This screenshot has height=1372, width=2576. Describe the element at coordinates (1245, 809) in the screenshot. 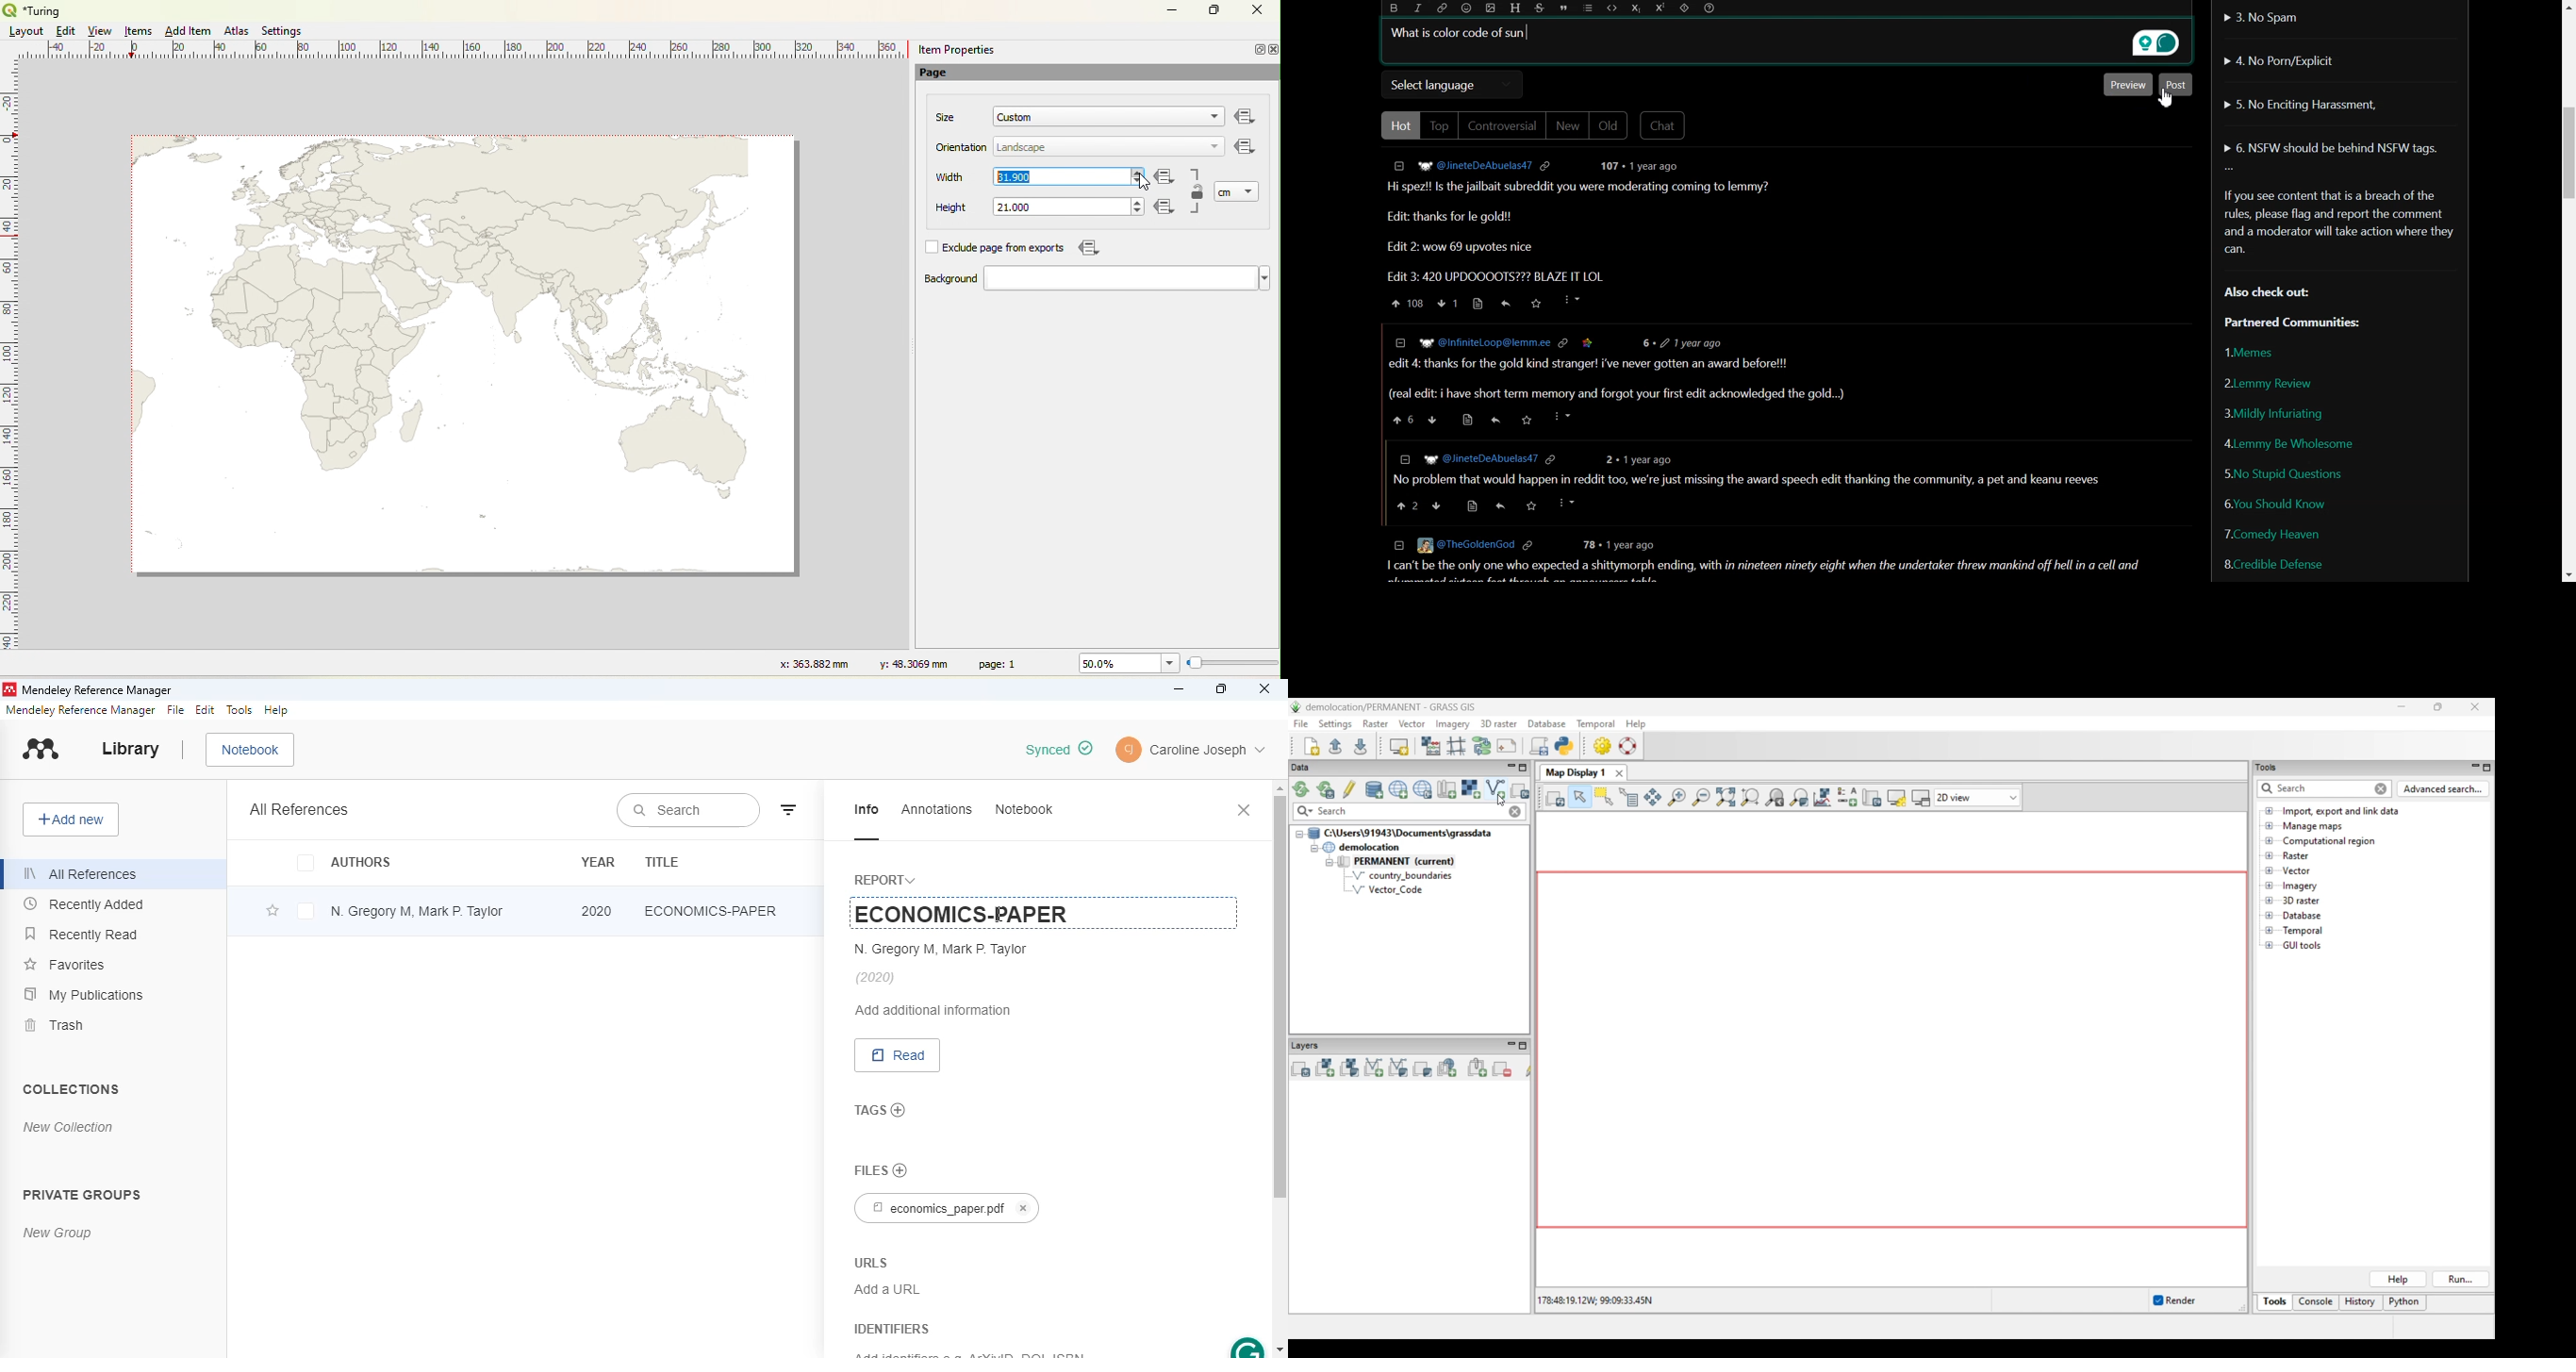

I see `close` at that location.